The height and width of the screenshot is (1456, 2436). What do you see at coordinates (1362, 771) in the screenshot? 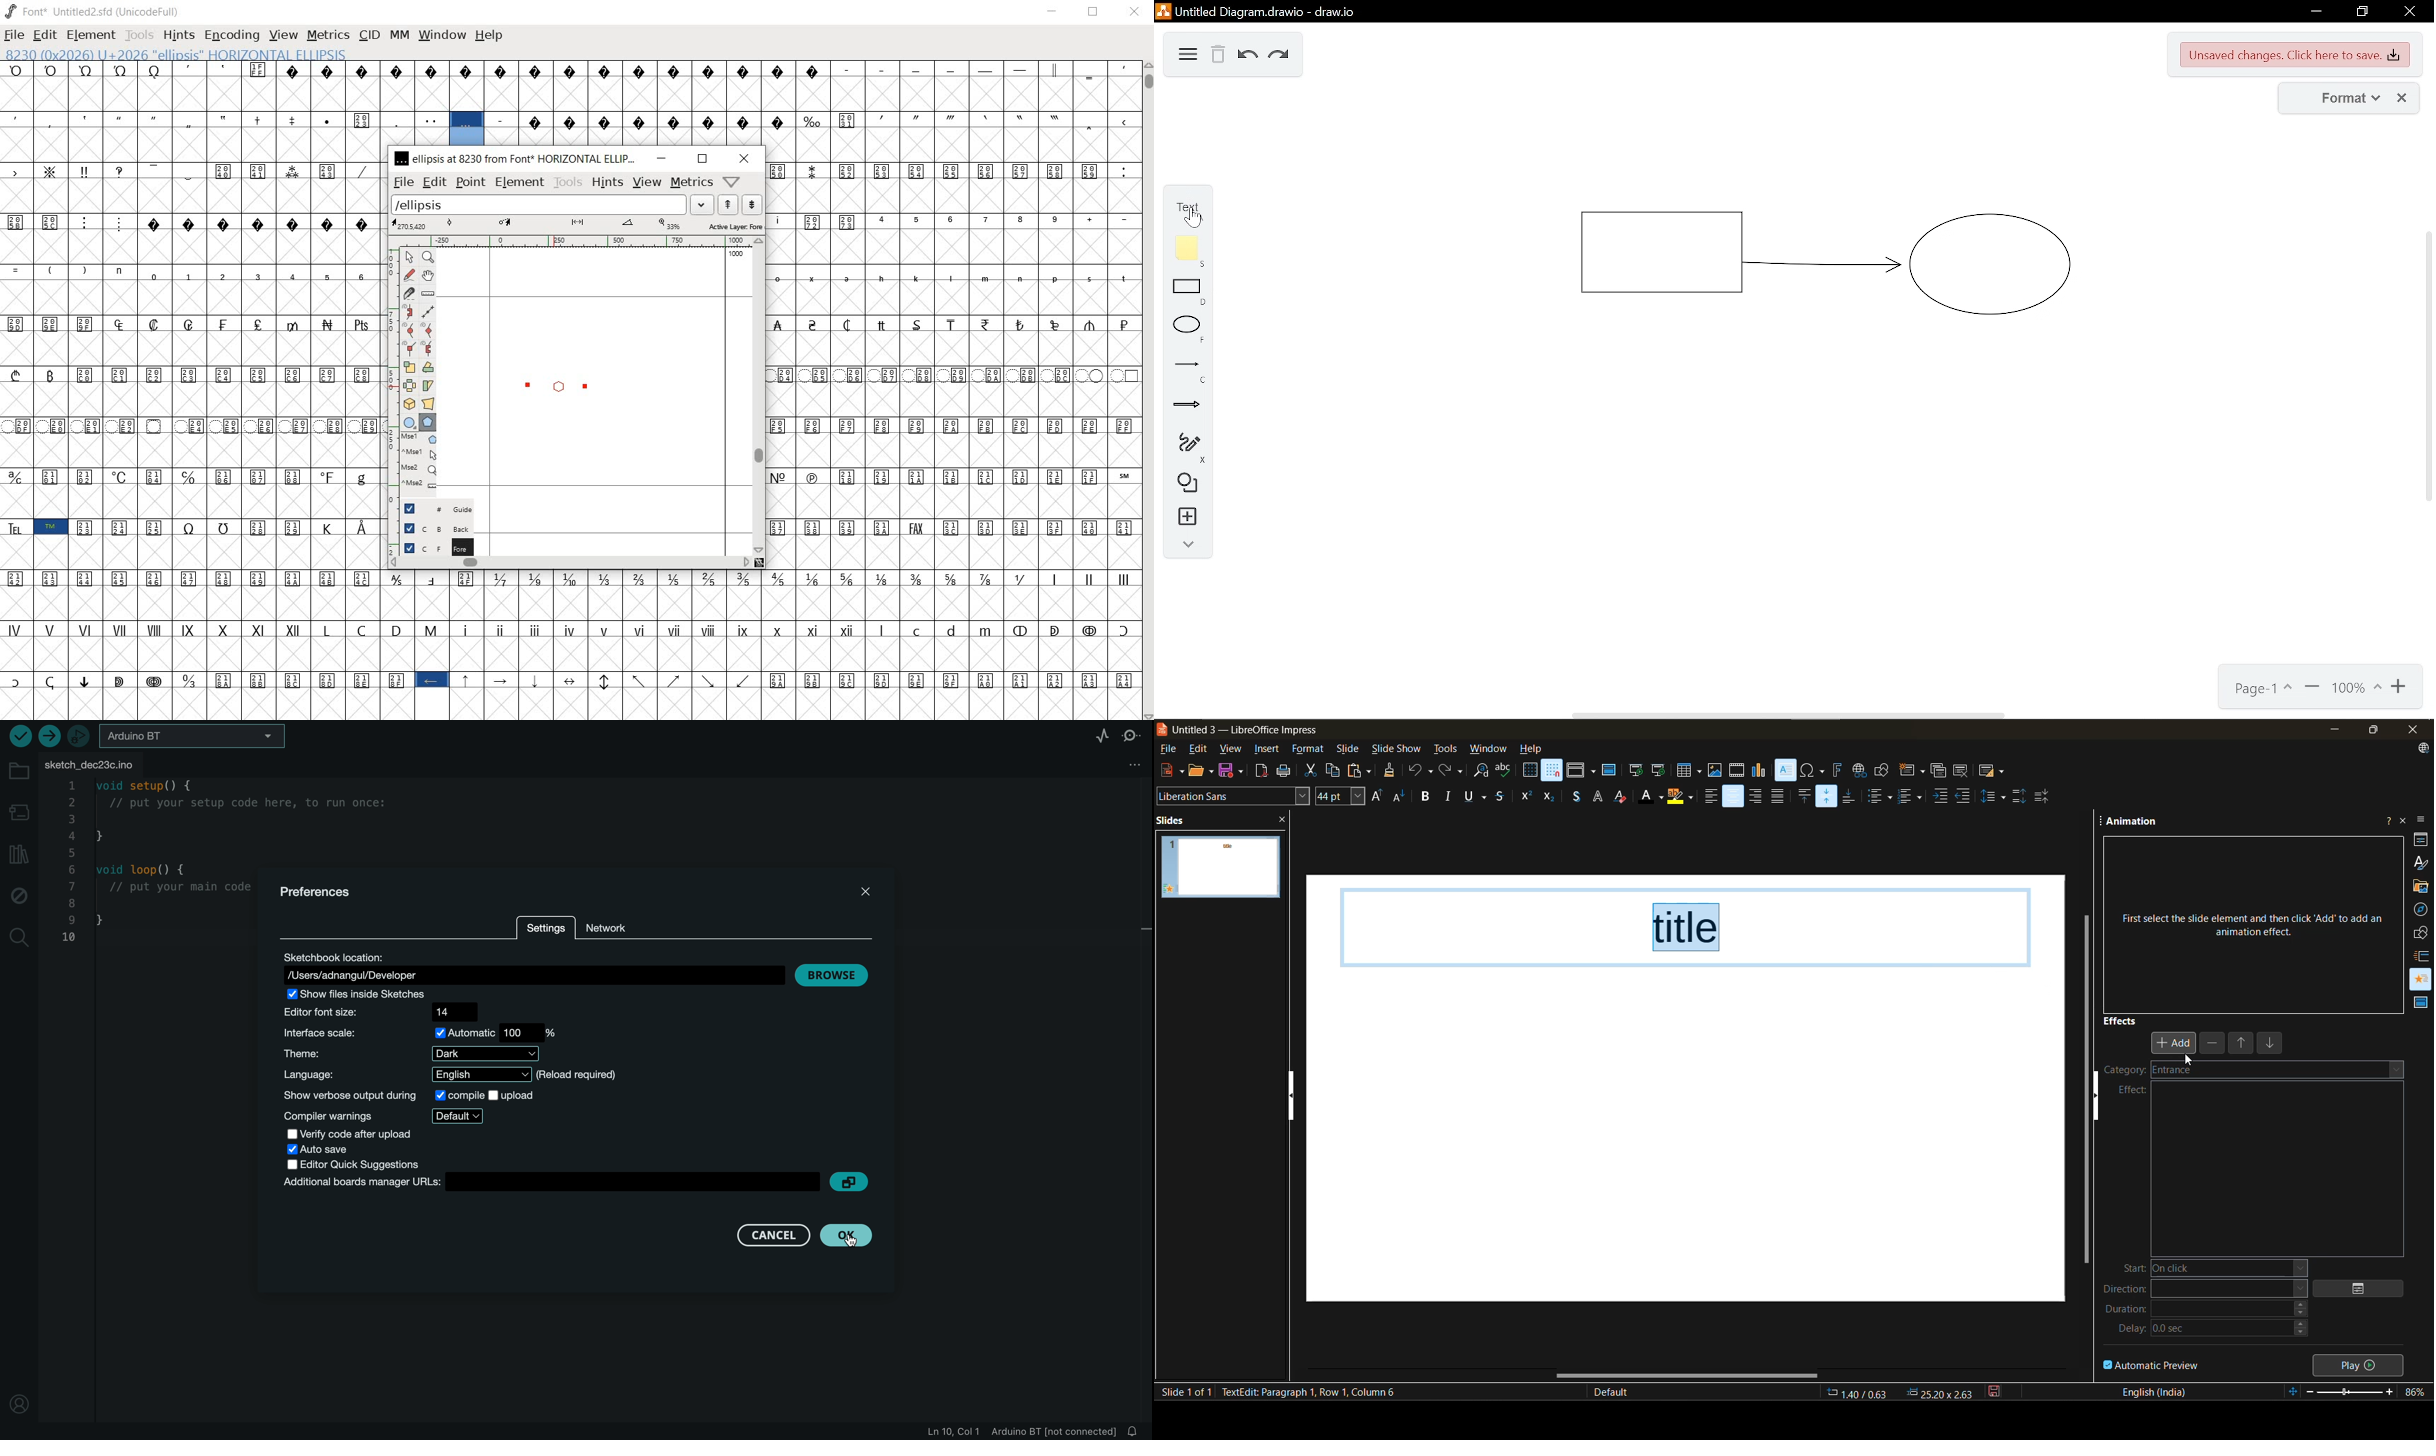
I see `paste` at bounding box center [1362, 771].